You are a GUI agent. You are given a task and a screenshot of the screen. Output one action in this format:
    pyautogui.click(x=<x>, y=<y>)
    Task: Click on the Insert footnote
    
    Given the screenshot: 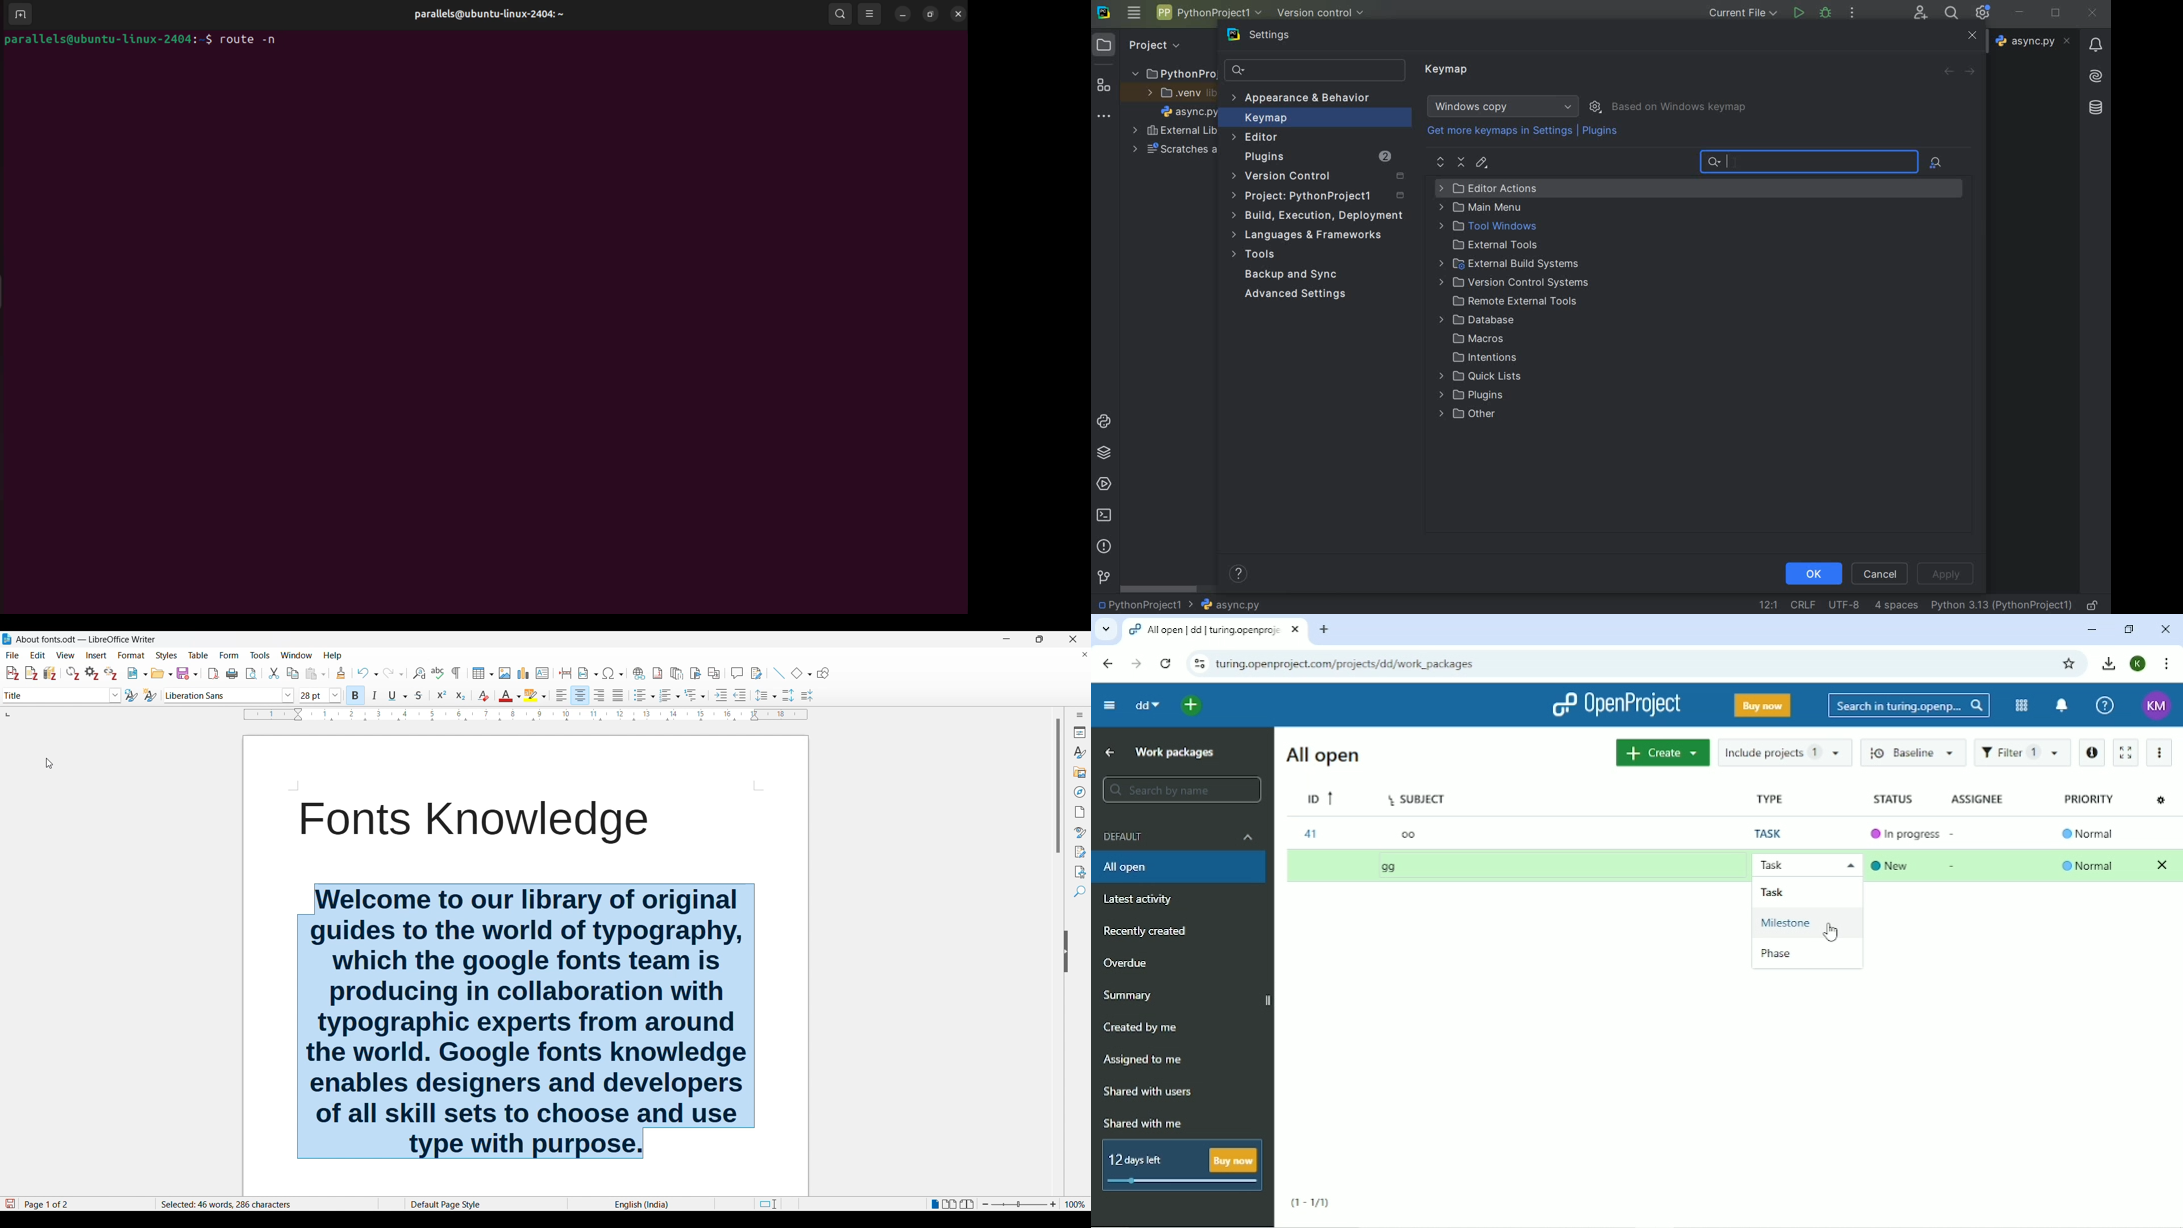 What is the action you would take?
    pyautogui.click(x=658, y=673)
    